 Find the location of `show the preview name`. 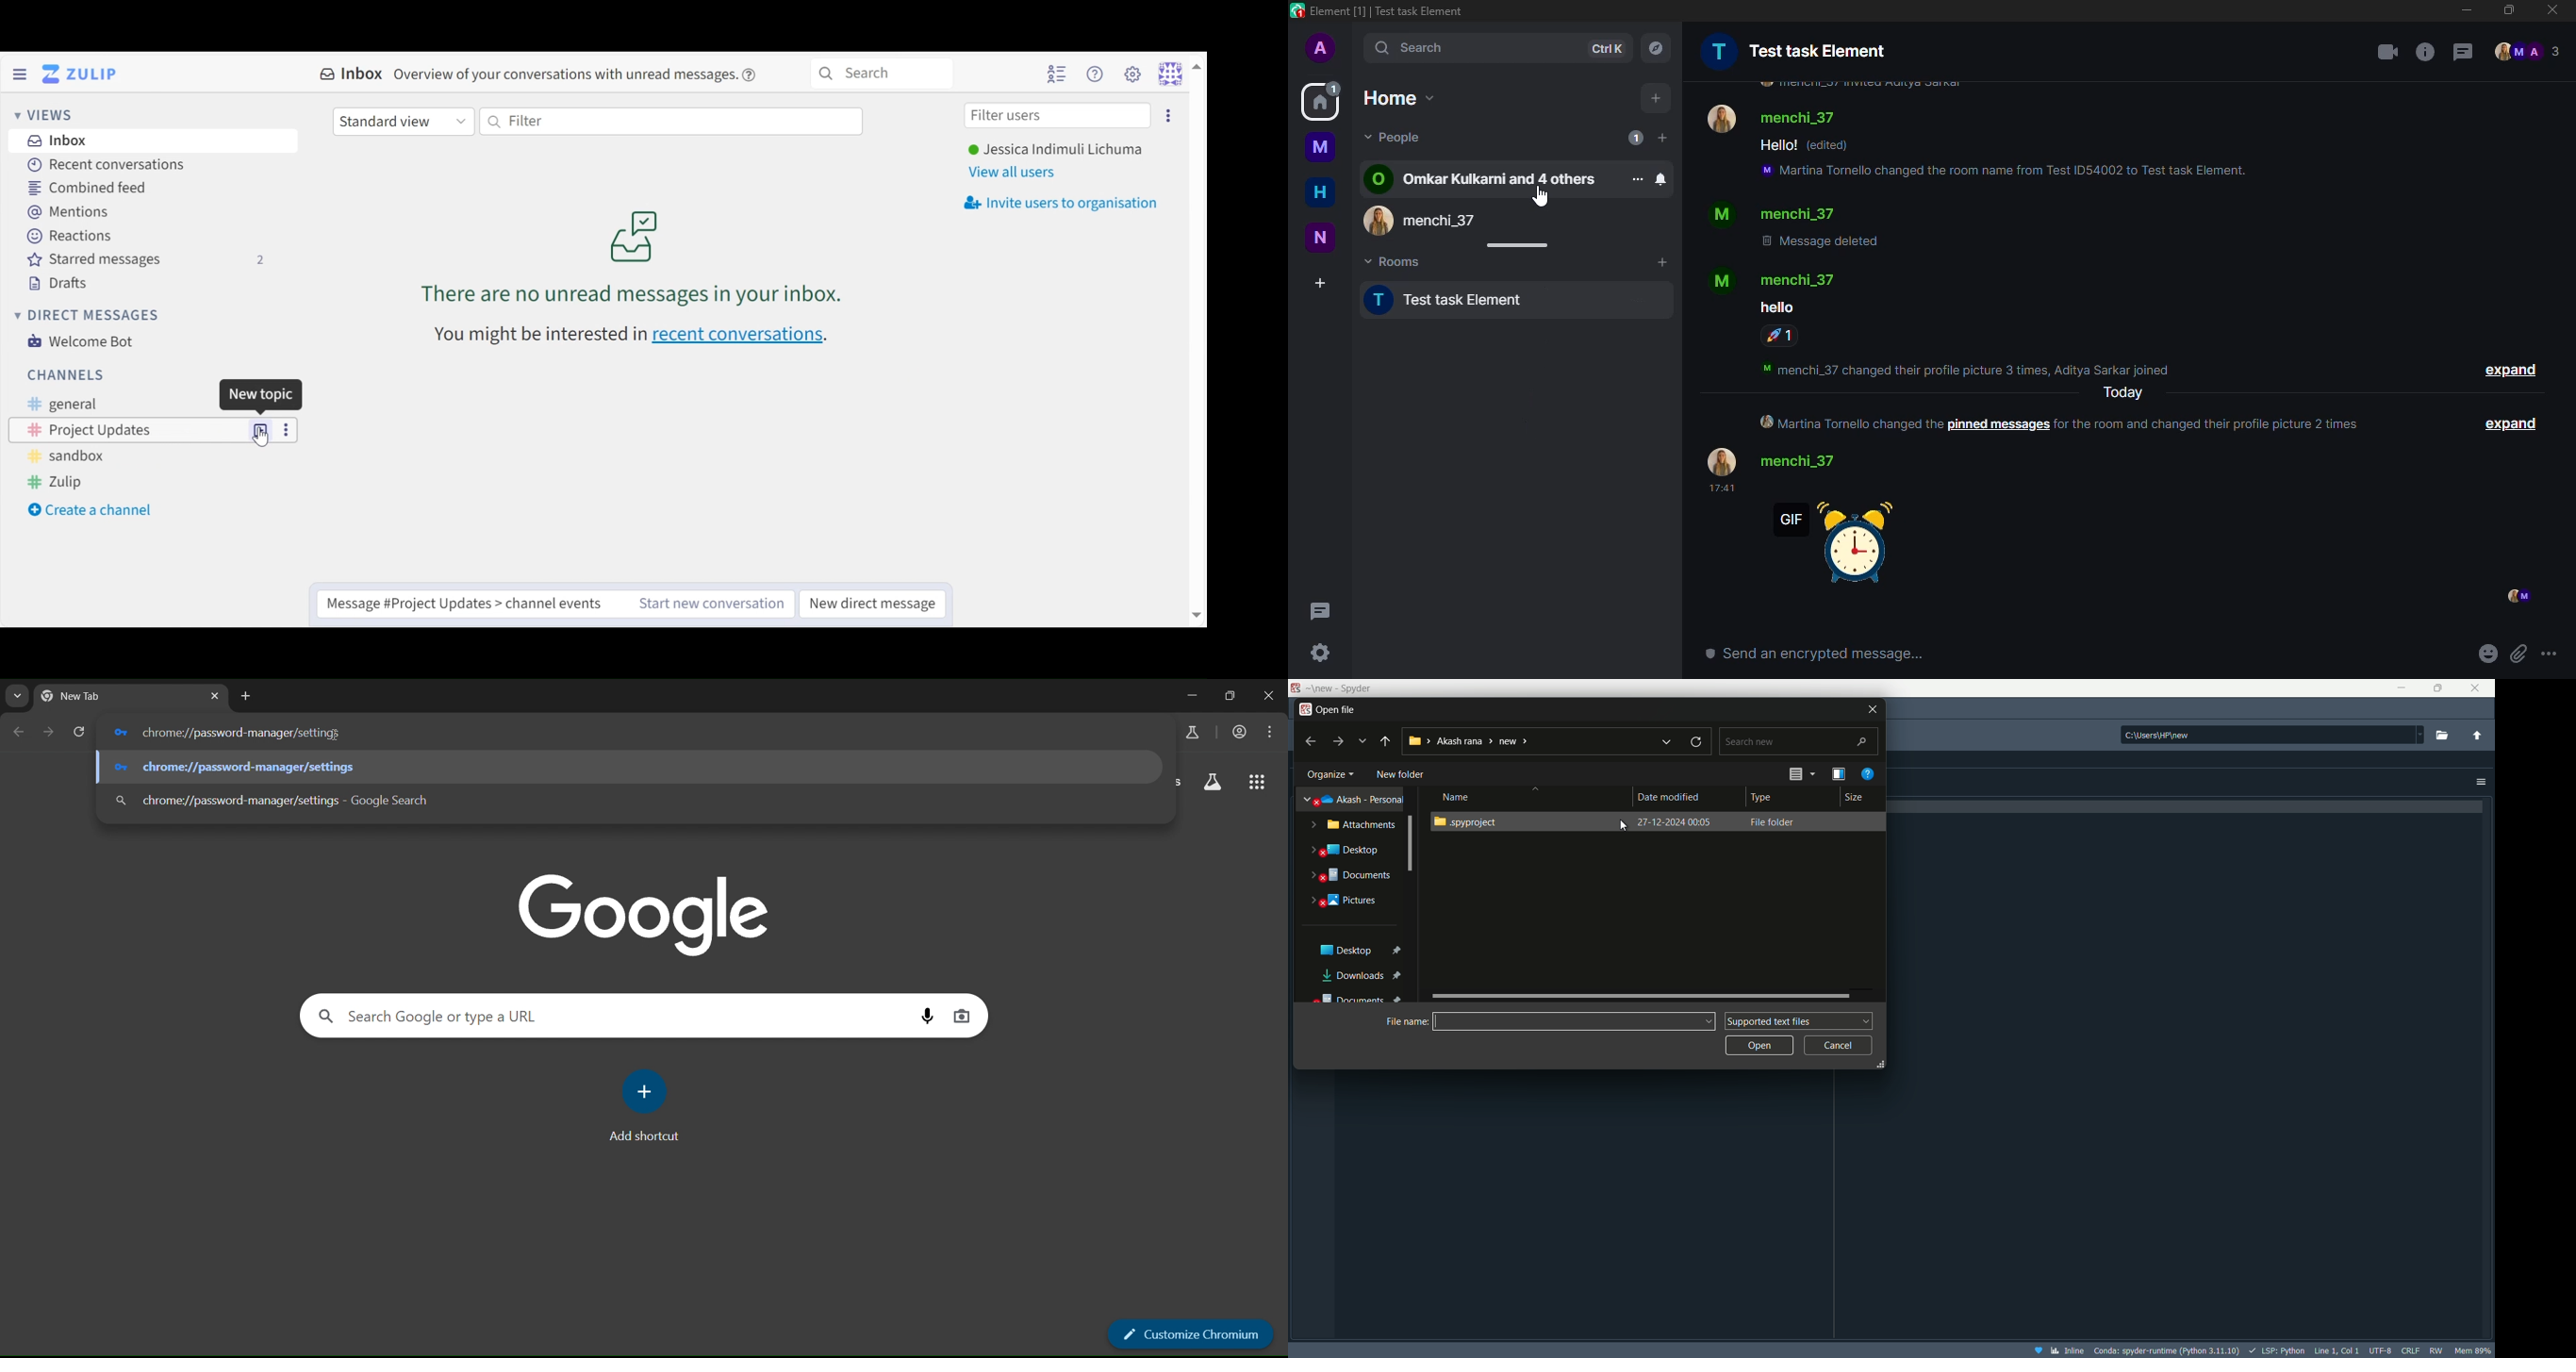

show the preview name is located at coordinates (1838, 773).